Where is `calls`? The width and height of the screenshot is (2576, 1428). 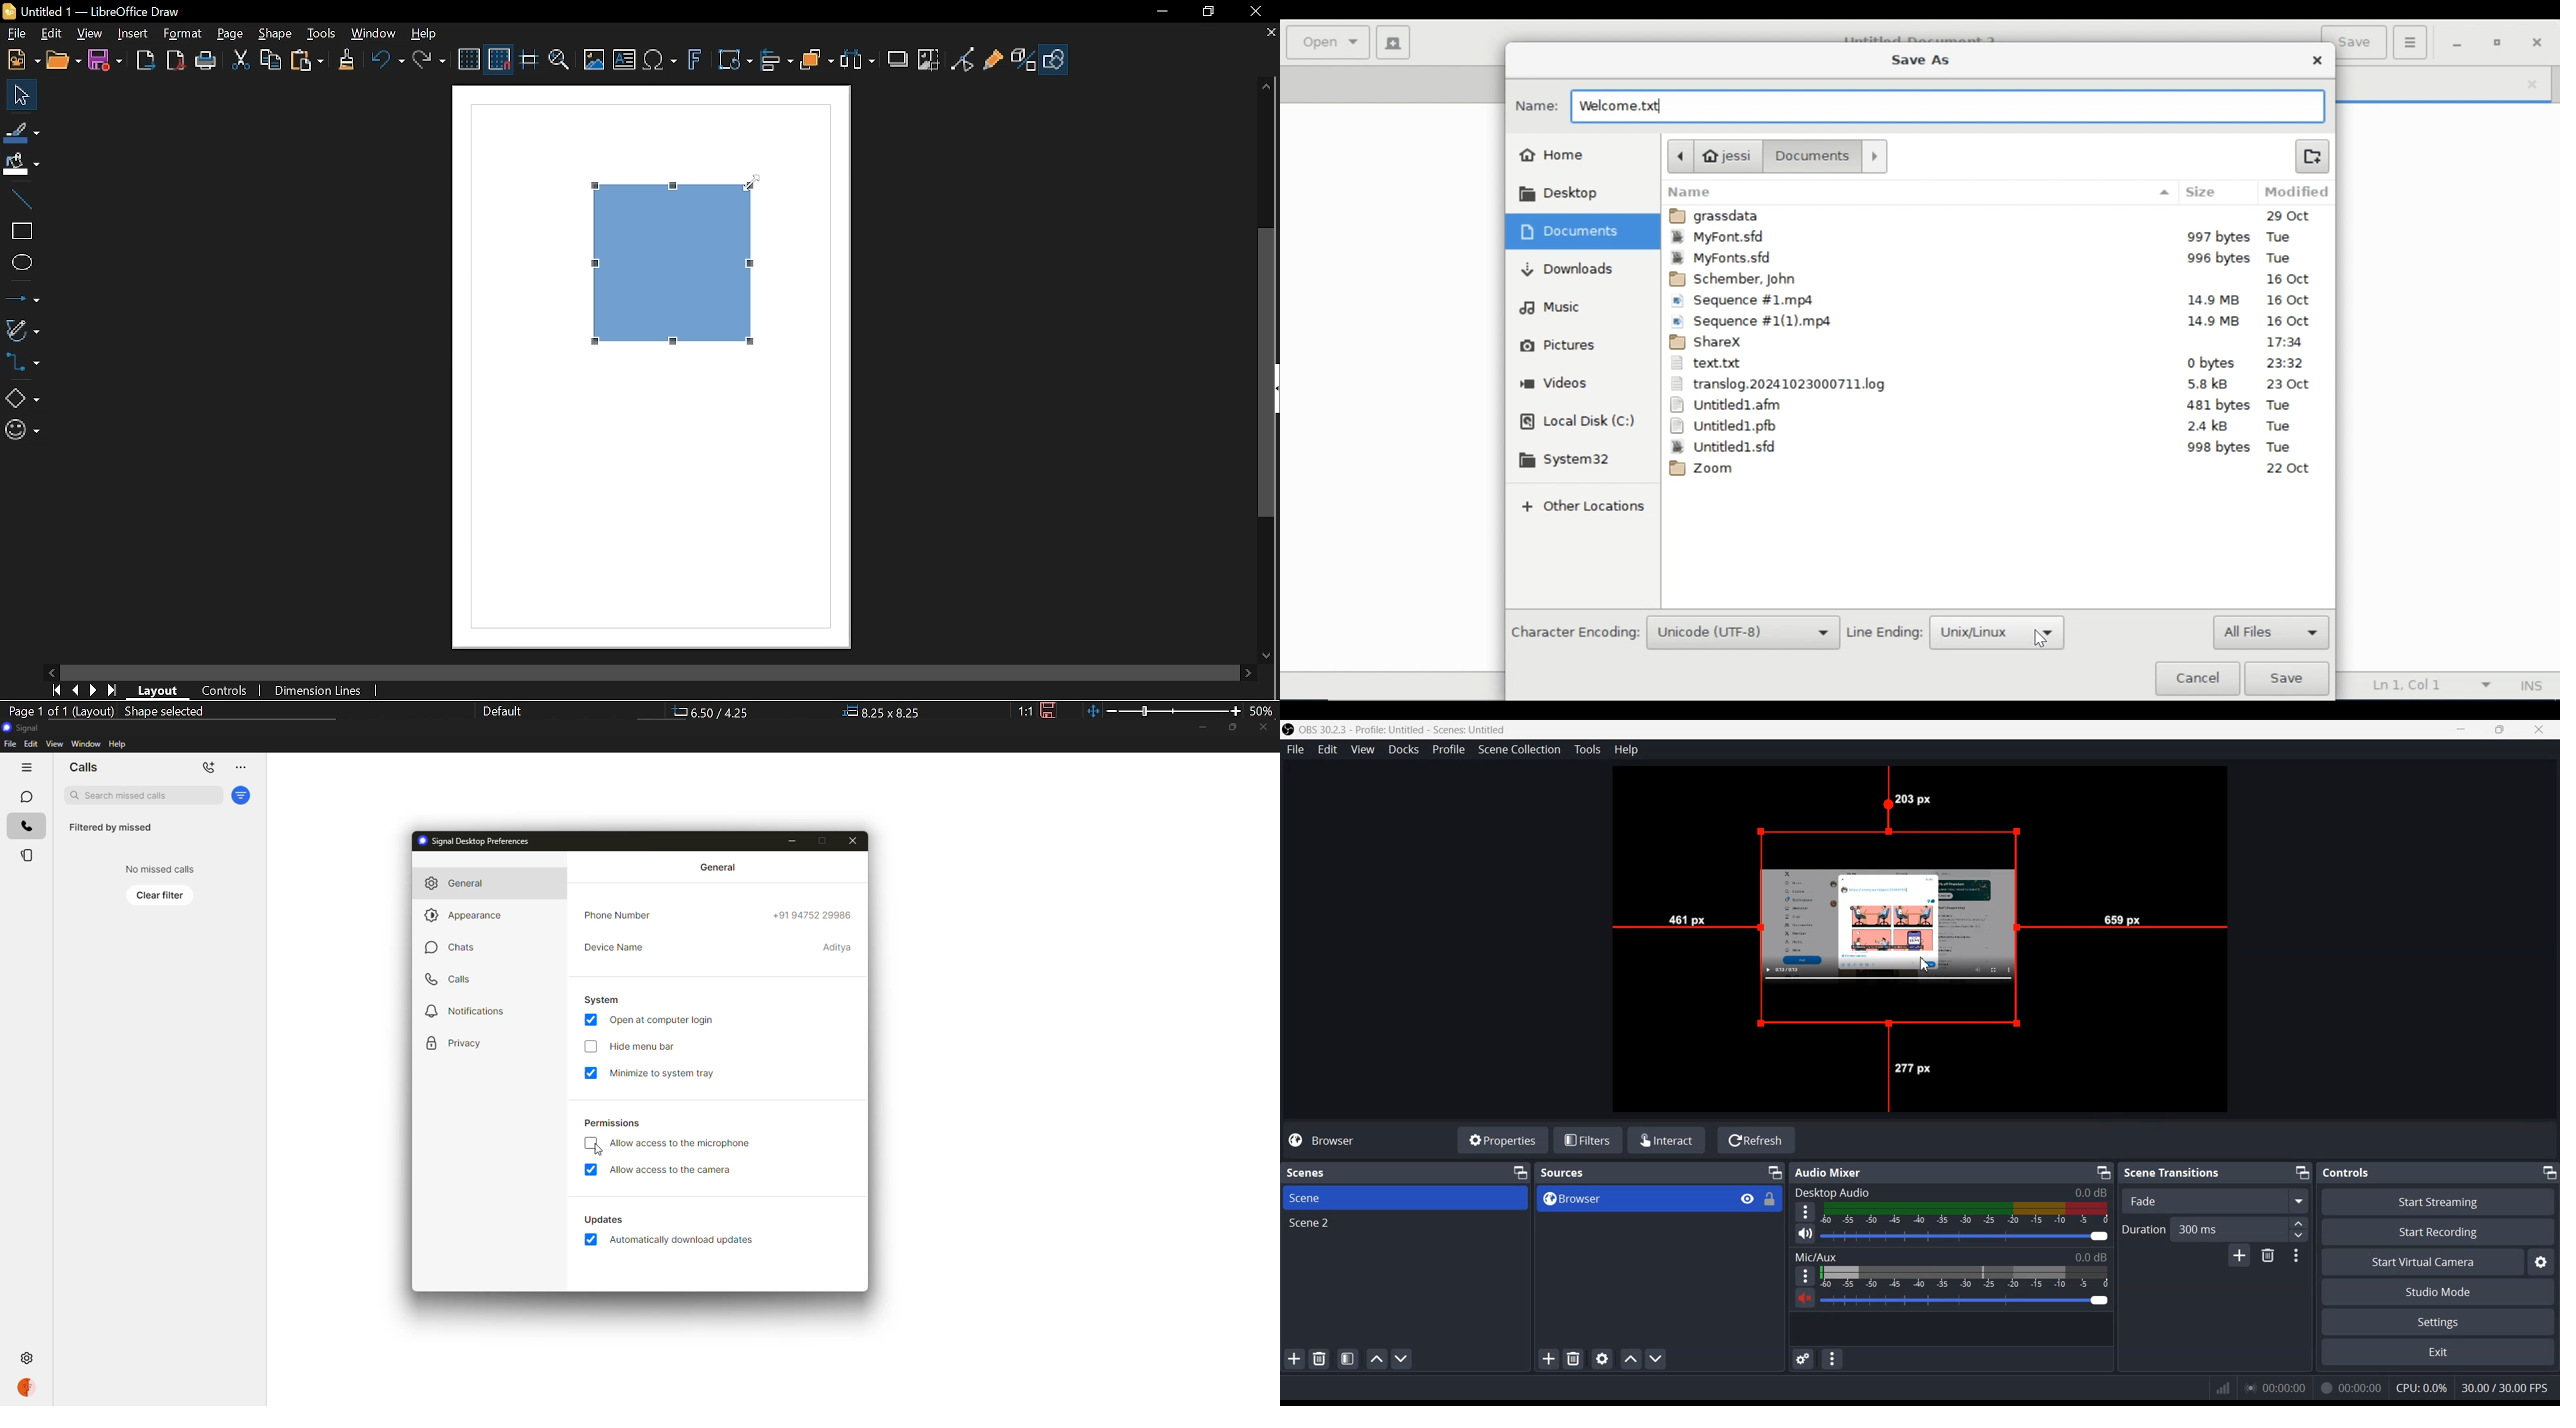 calls is located at coordinates (27, 827).